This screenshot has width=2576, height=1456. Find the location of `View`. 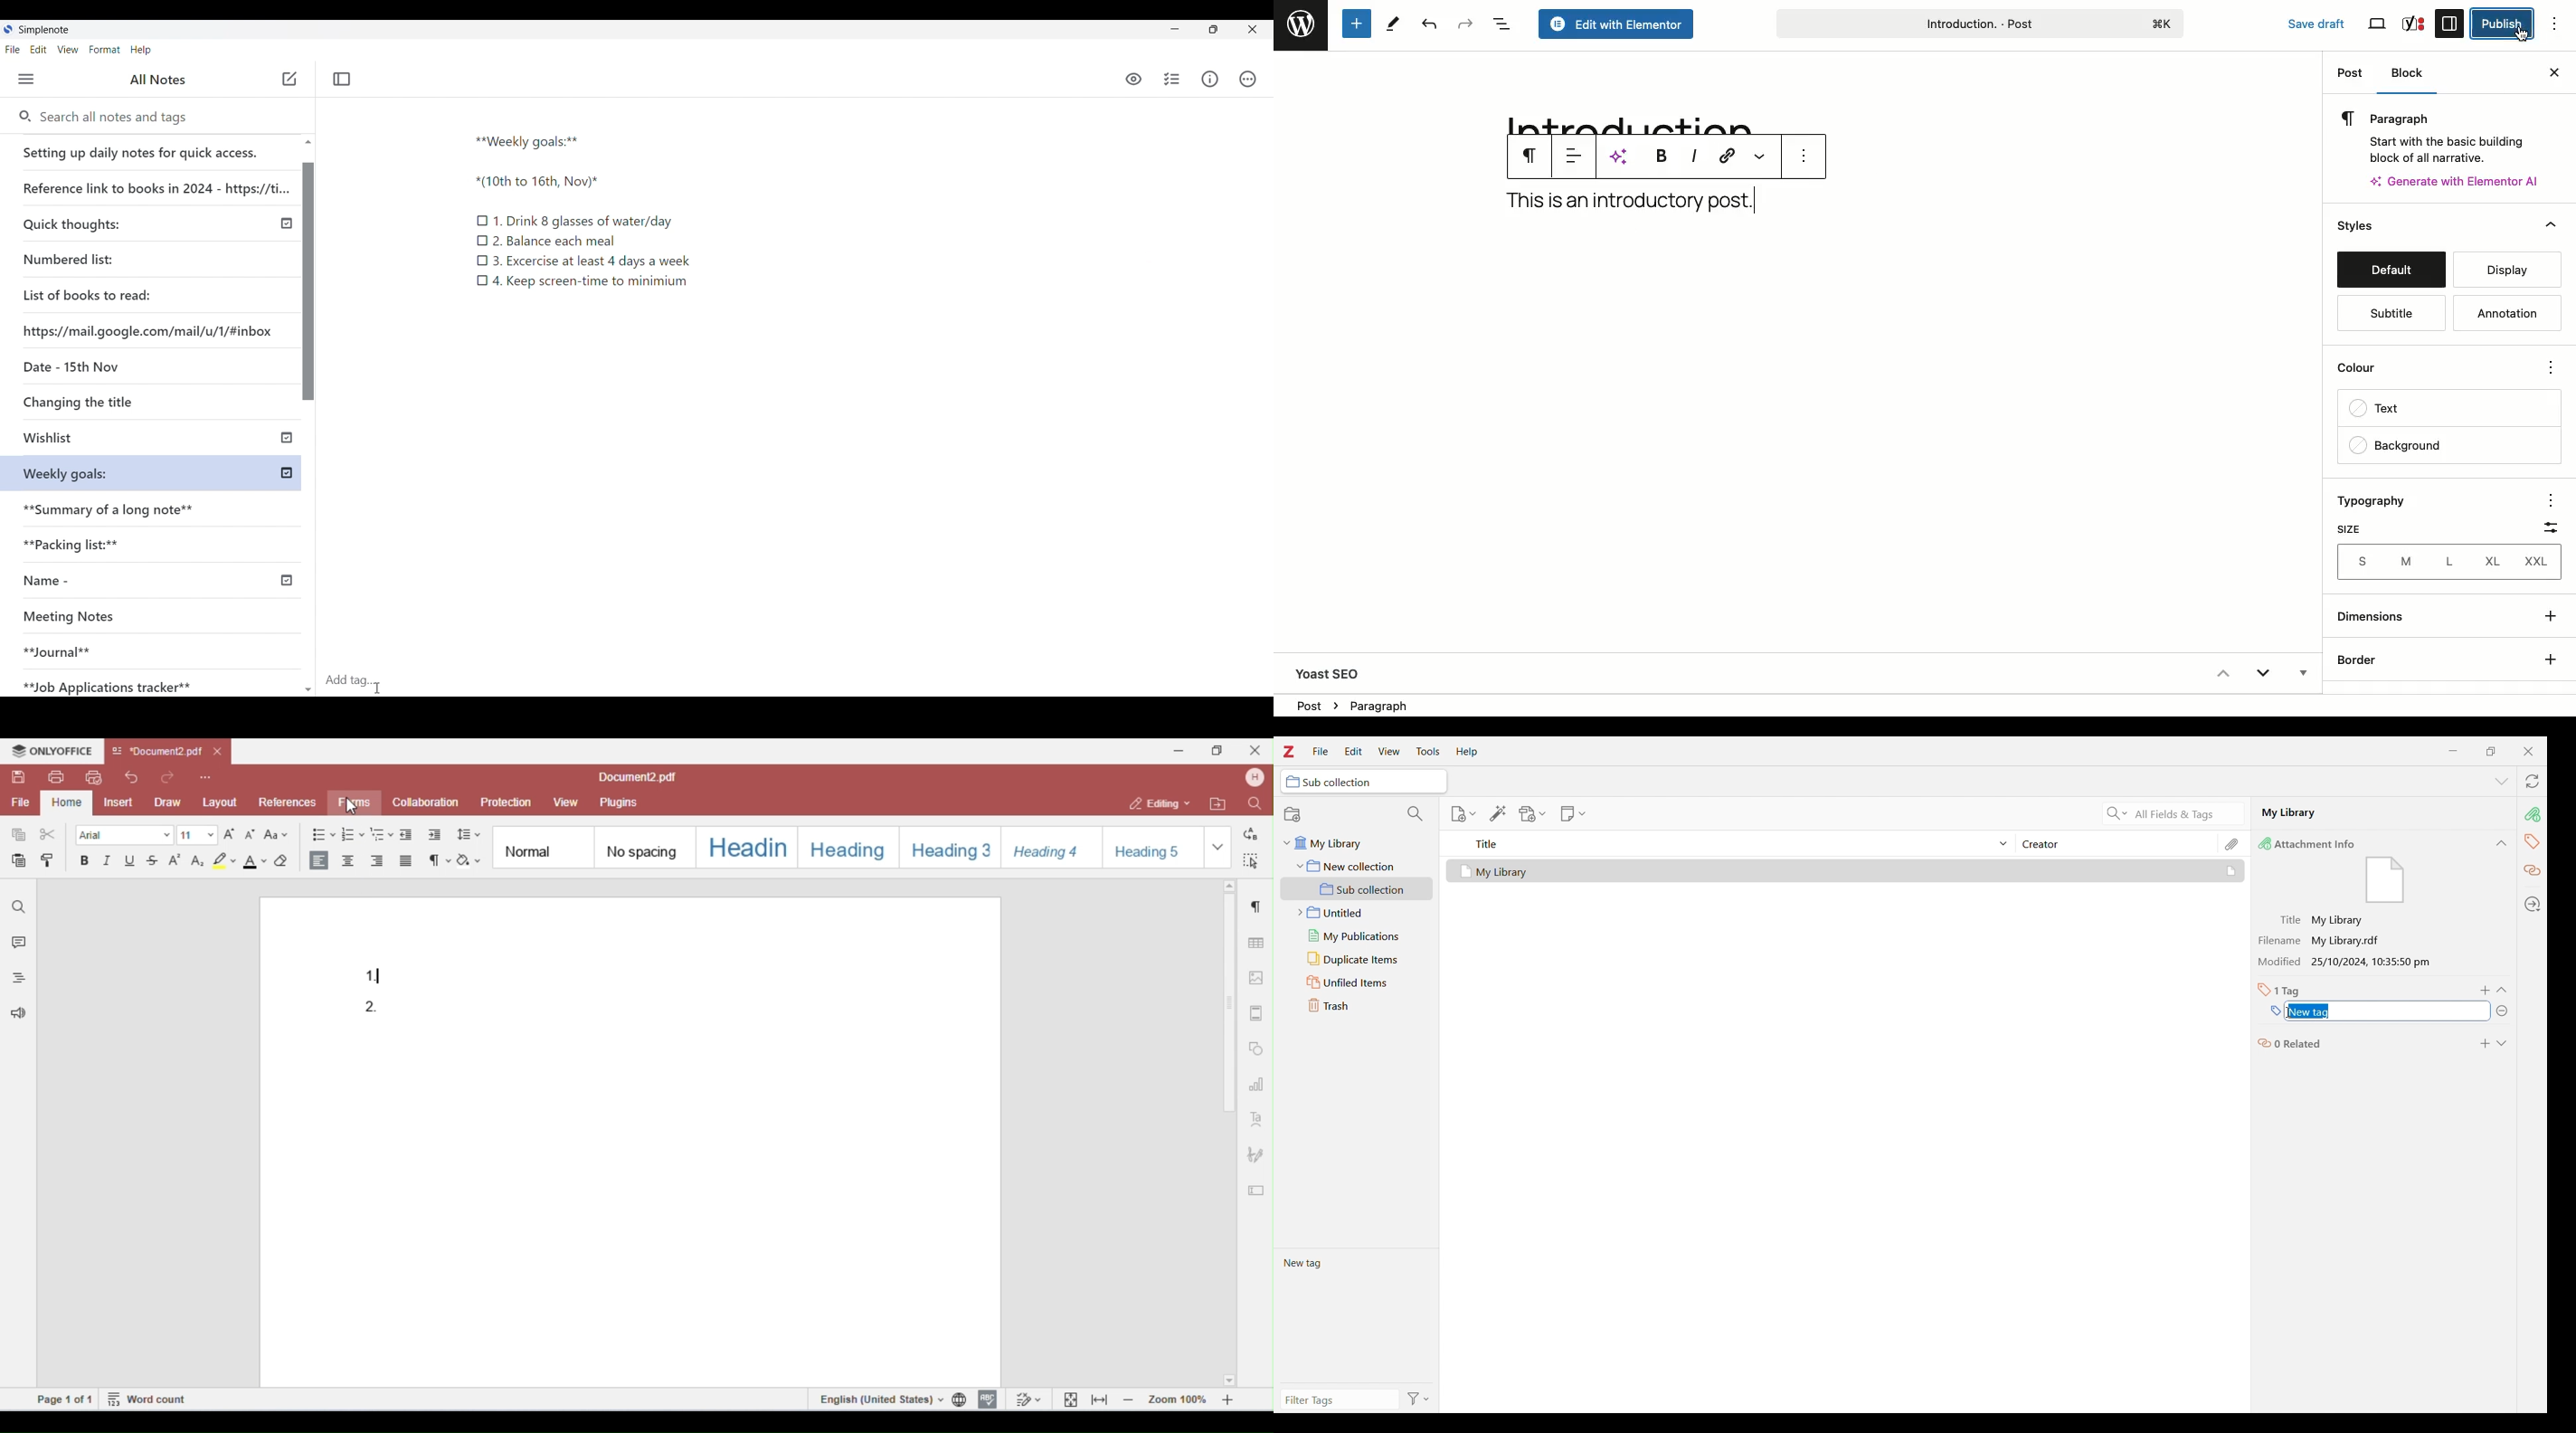

View is located at coordinates (2379, 24).